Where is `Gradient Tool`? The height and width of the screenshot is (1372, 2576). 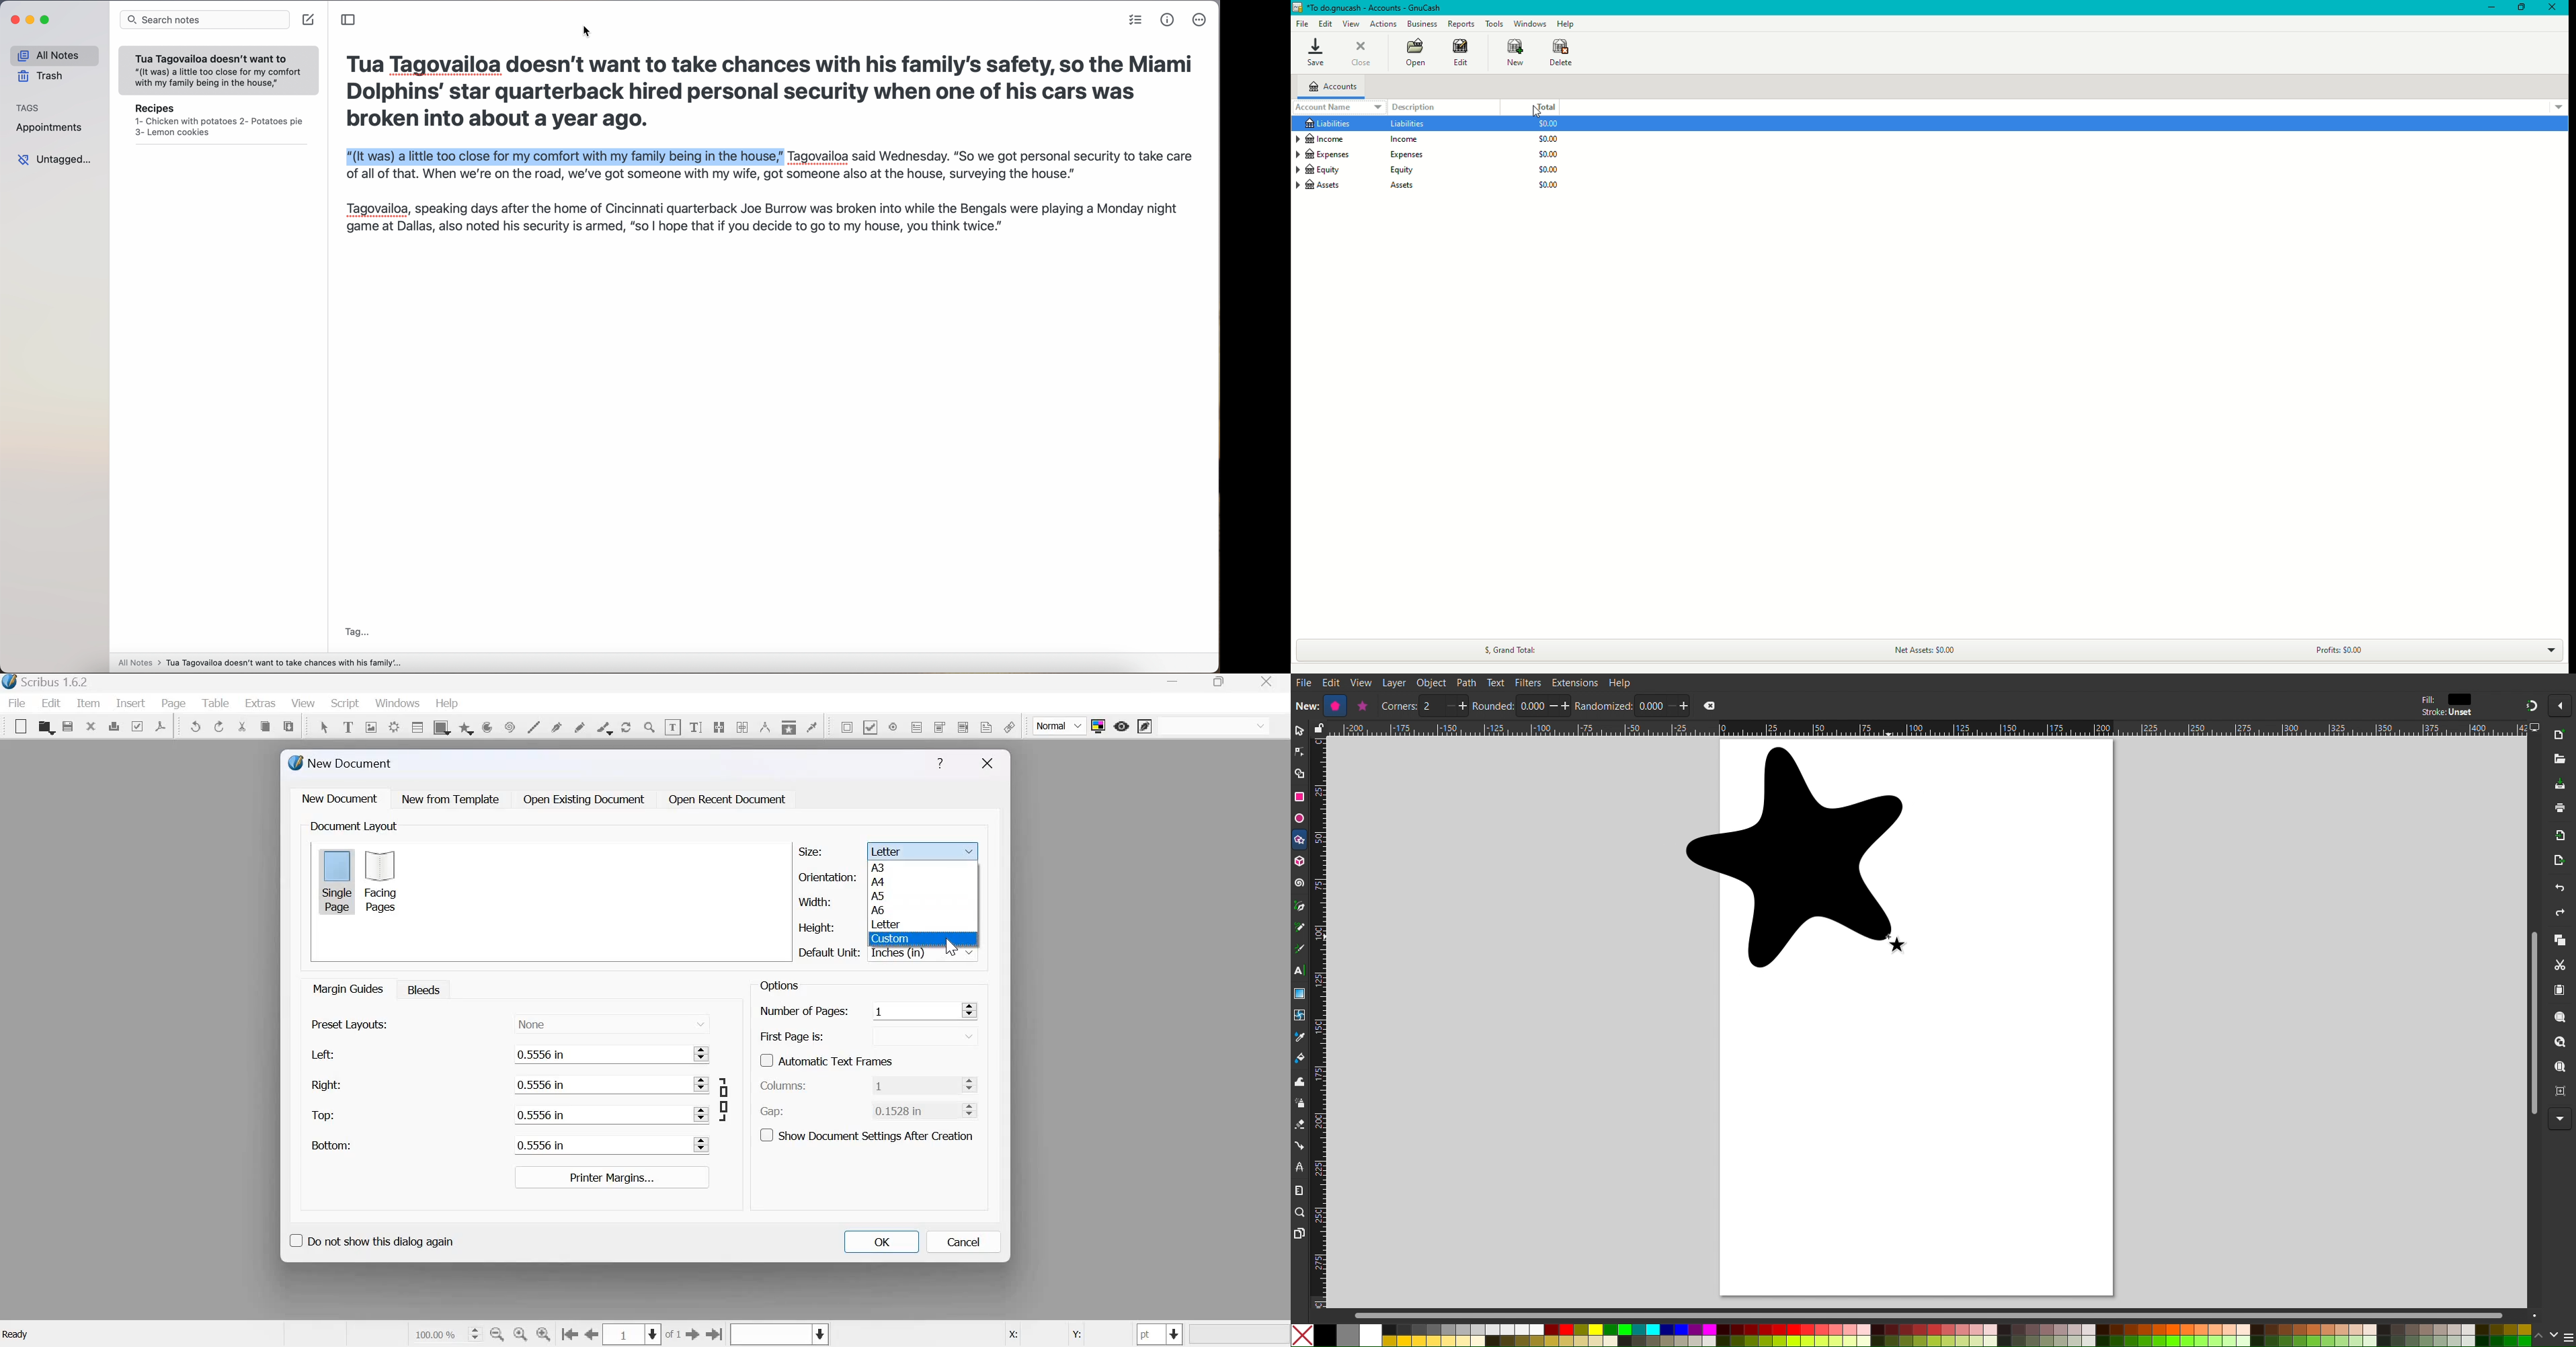
Gradient Tool is located at coordinates (1300, 994).